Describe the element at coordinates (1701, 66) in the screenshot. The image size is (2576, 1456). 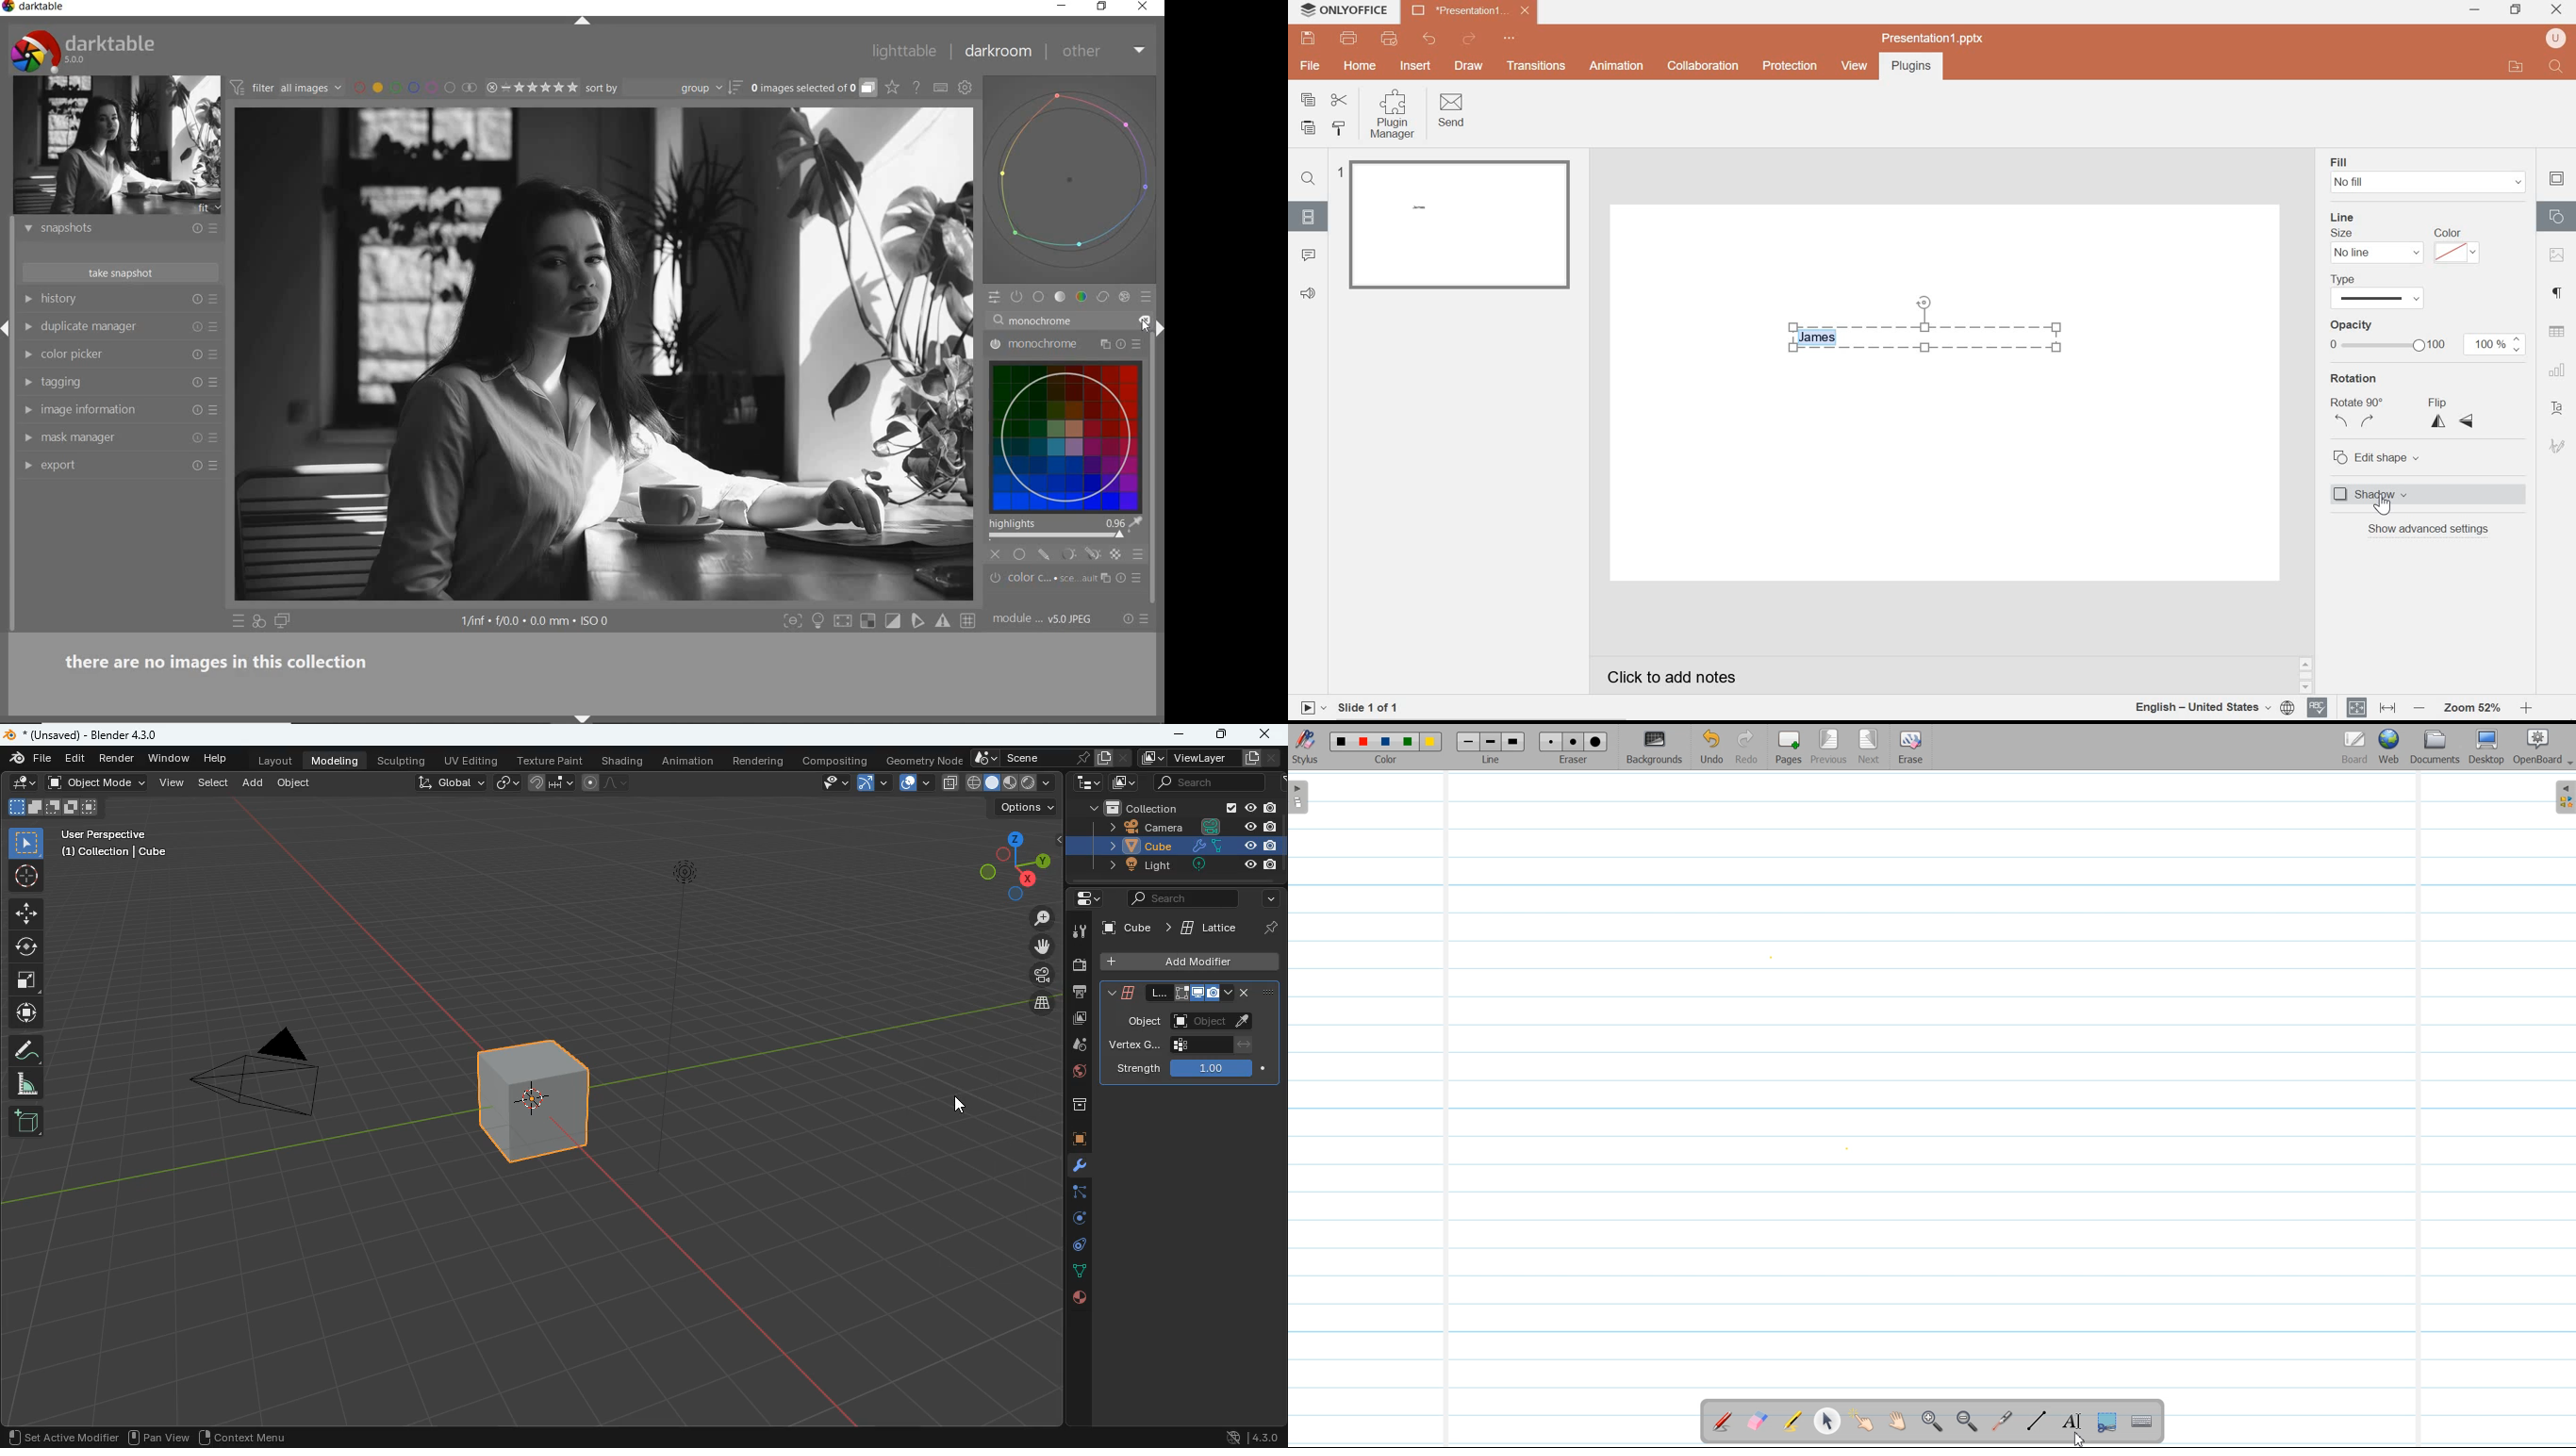
I see `collaboration` at that location.